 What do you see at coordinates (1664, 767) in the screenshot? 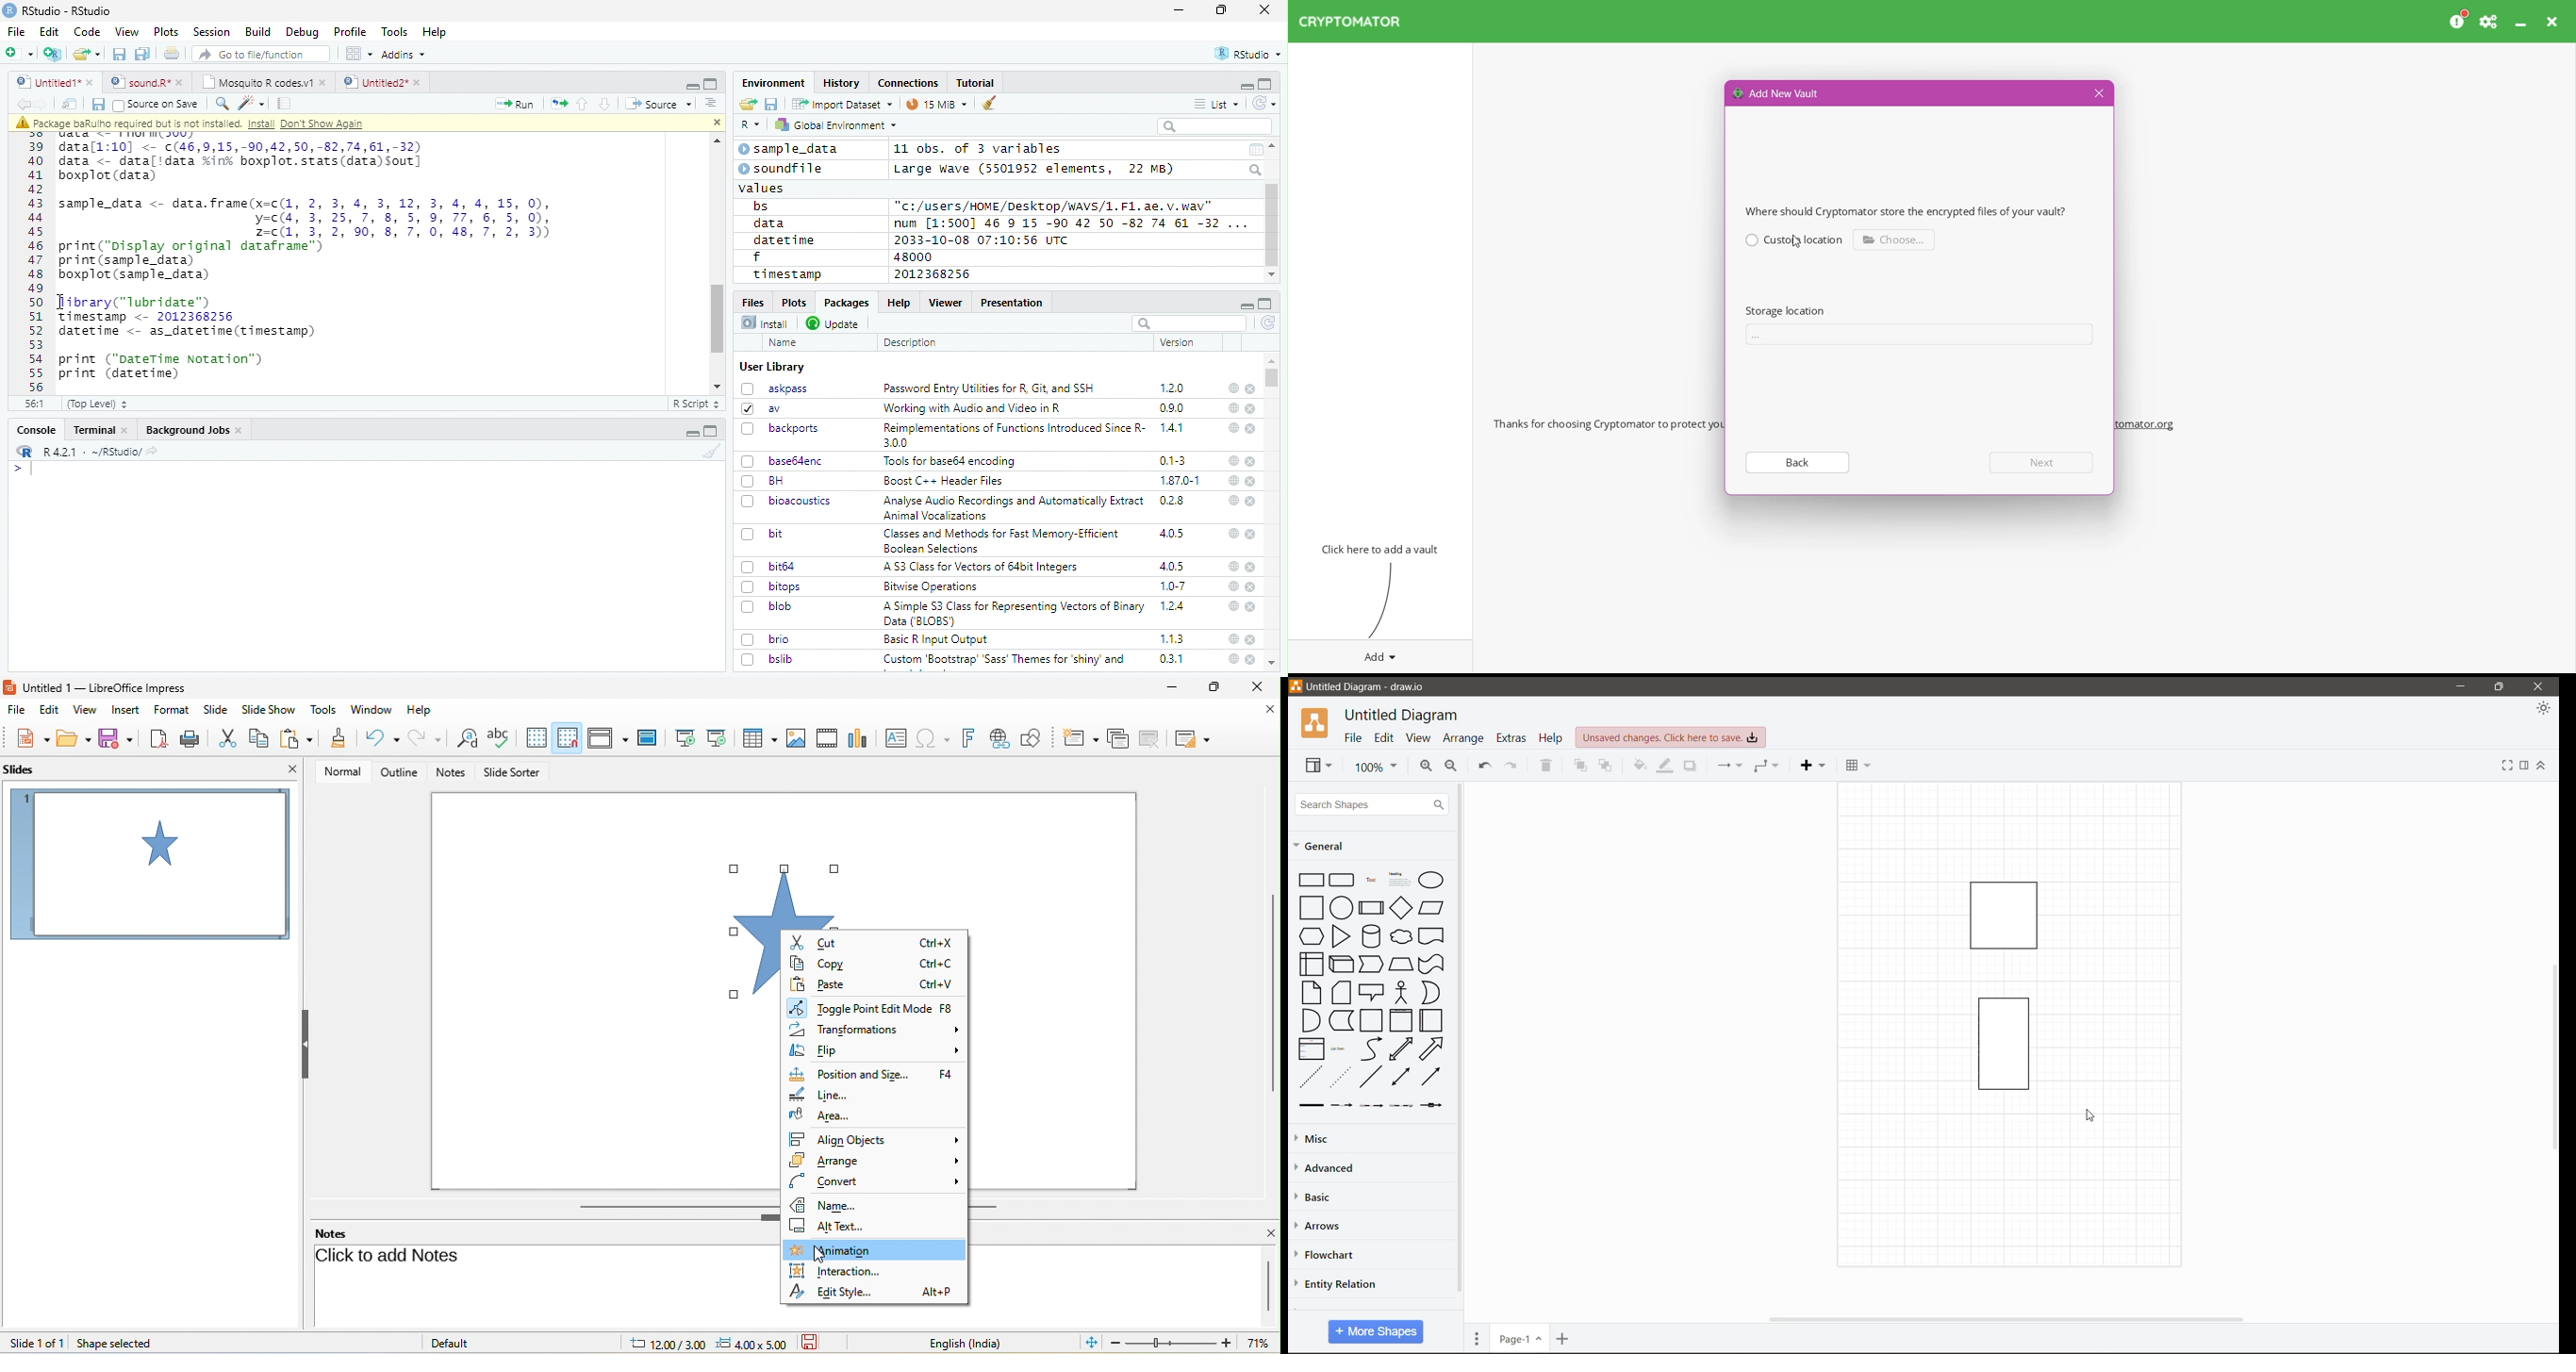
I see `Line Color` at bounding box center [1664, 767].